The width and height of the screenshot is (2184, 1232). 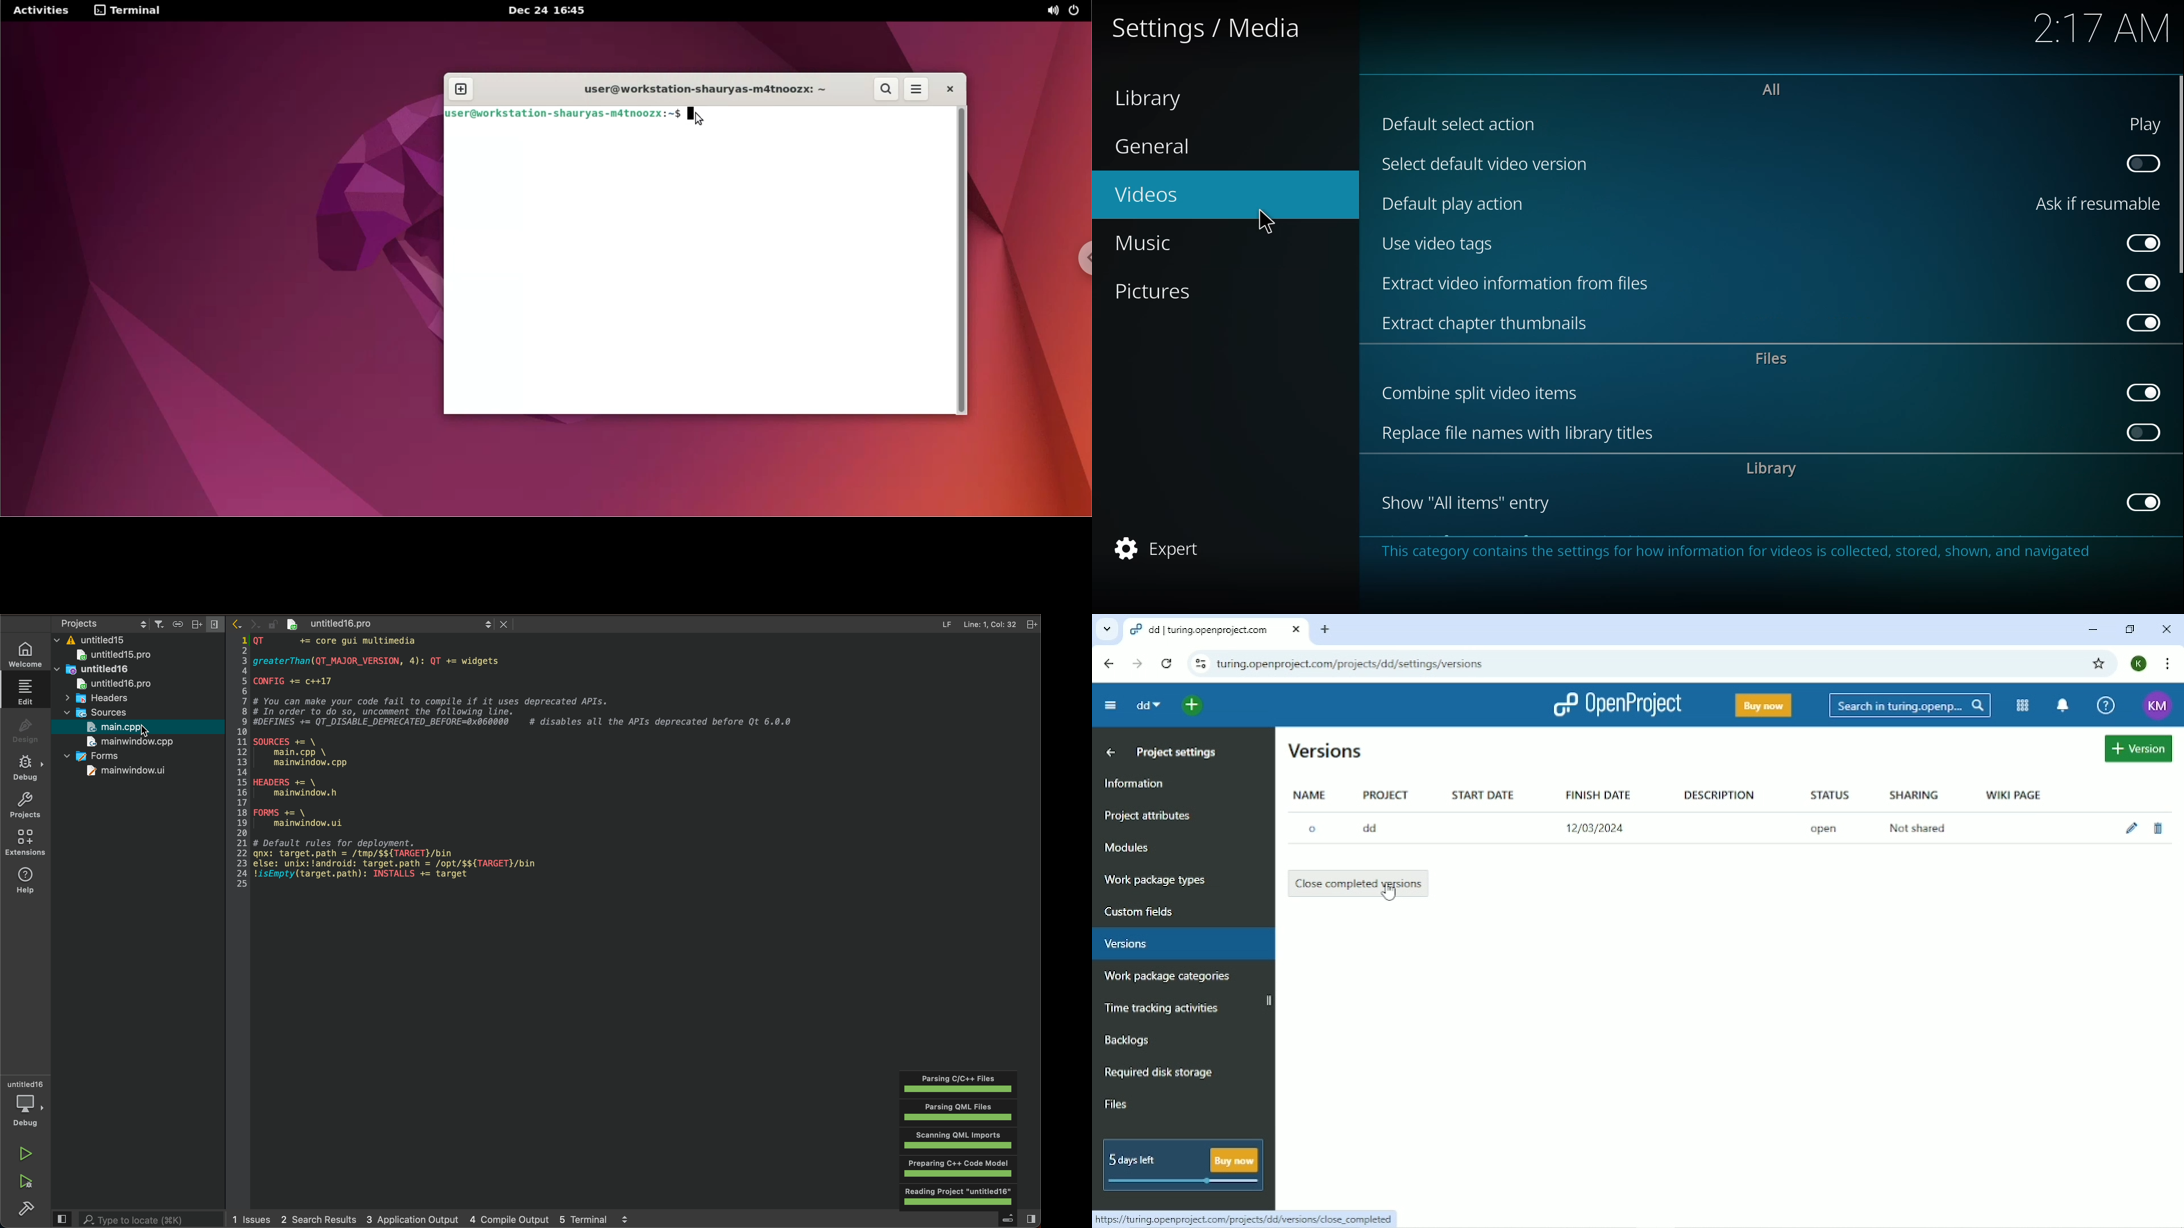 I want to click on all, so click(x=1772, y=88).